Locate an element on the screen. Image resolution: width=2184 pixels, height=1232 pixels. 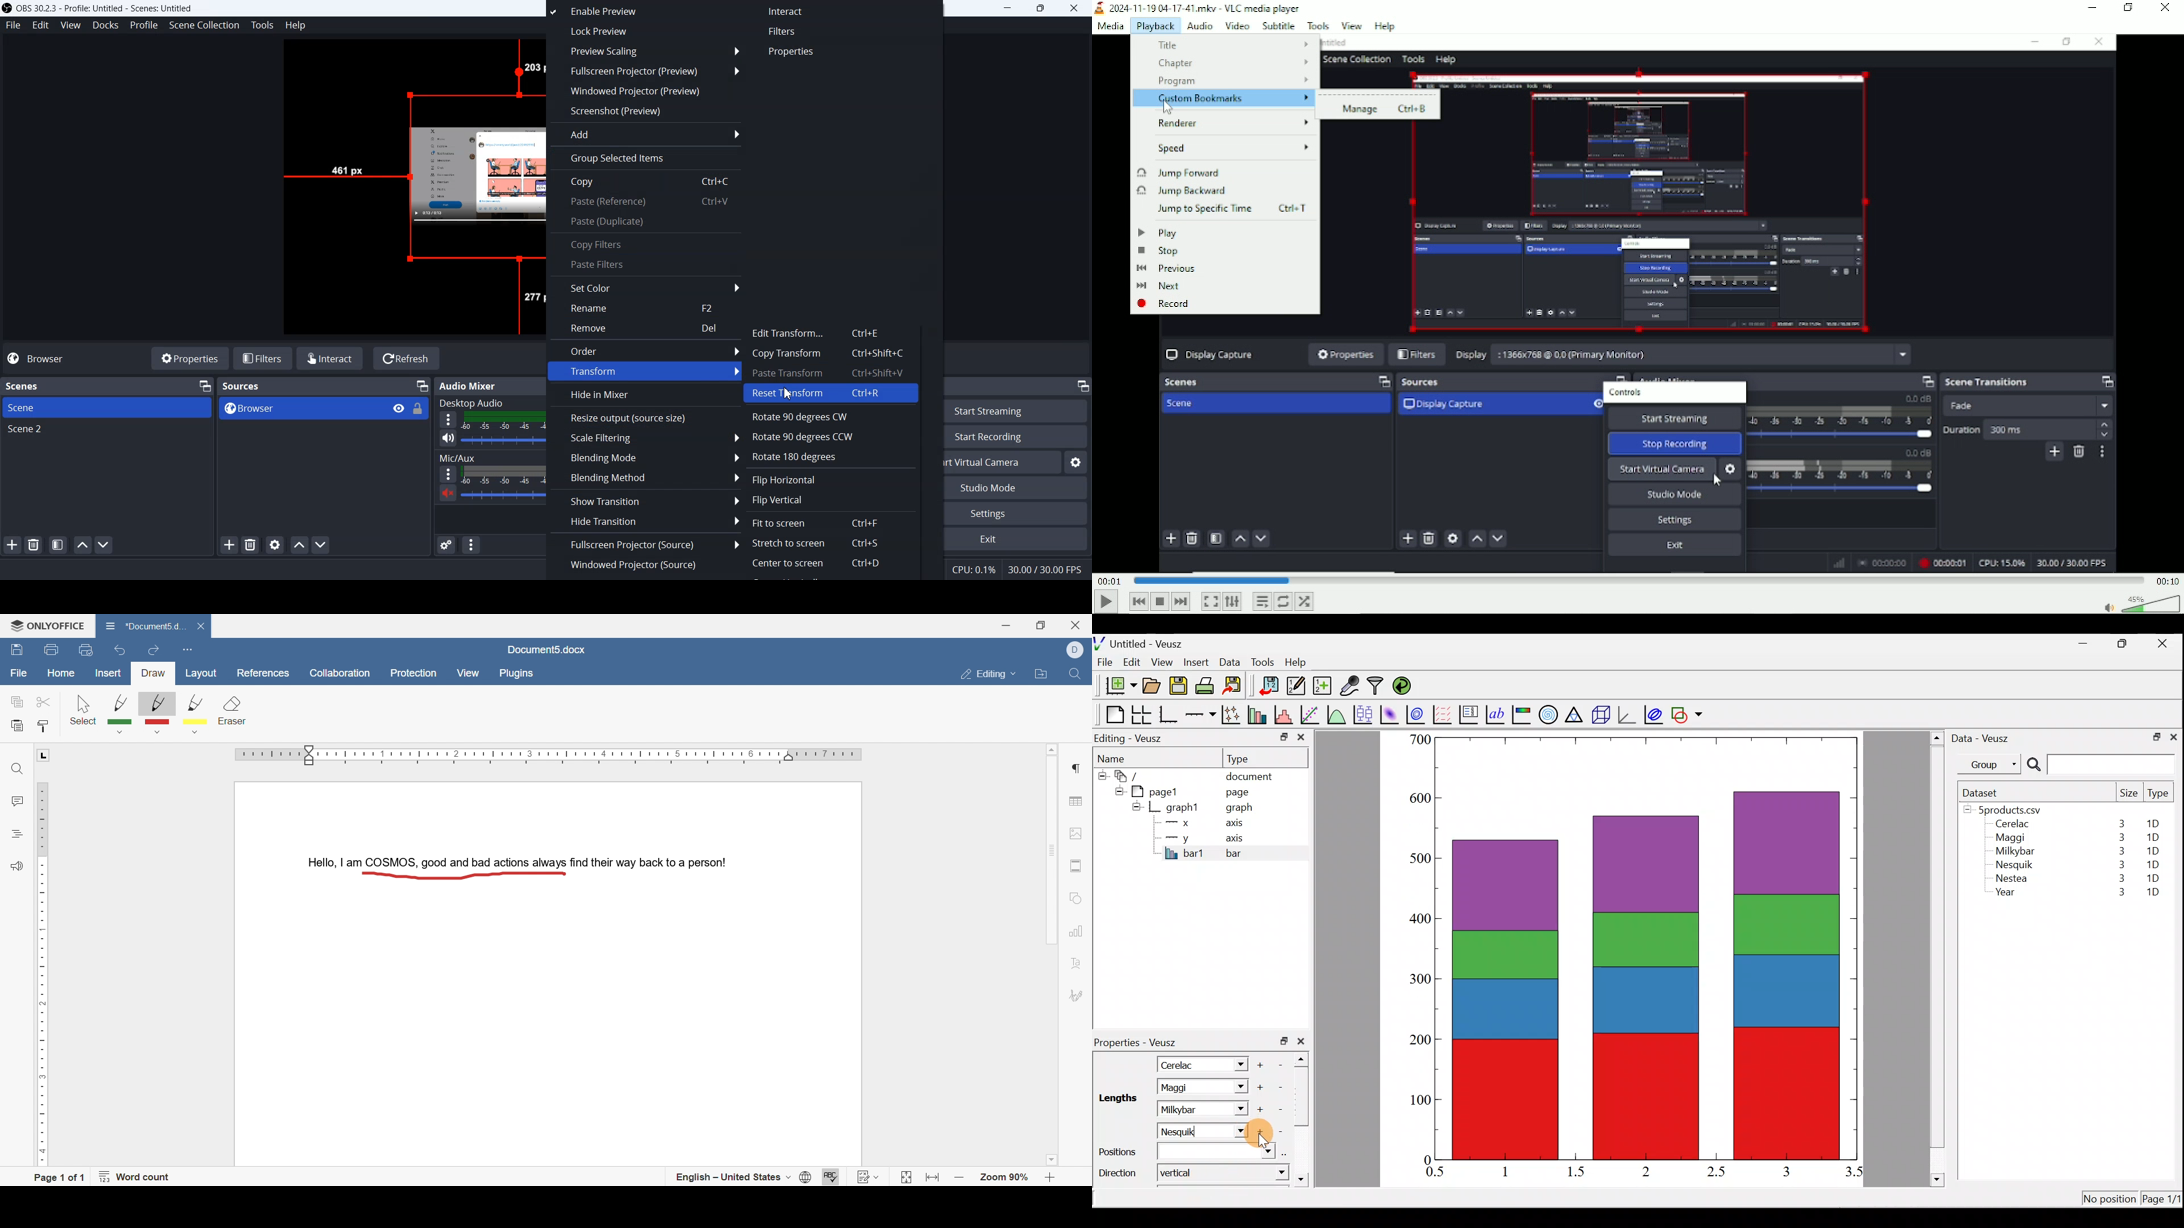
0 is located at coordinates (1426, 1159).